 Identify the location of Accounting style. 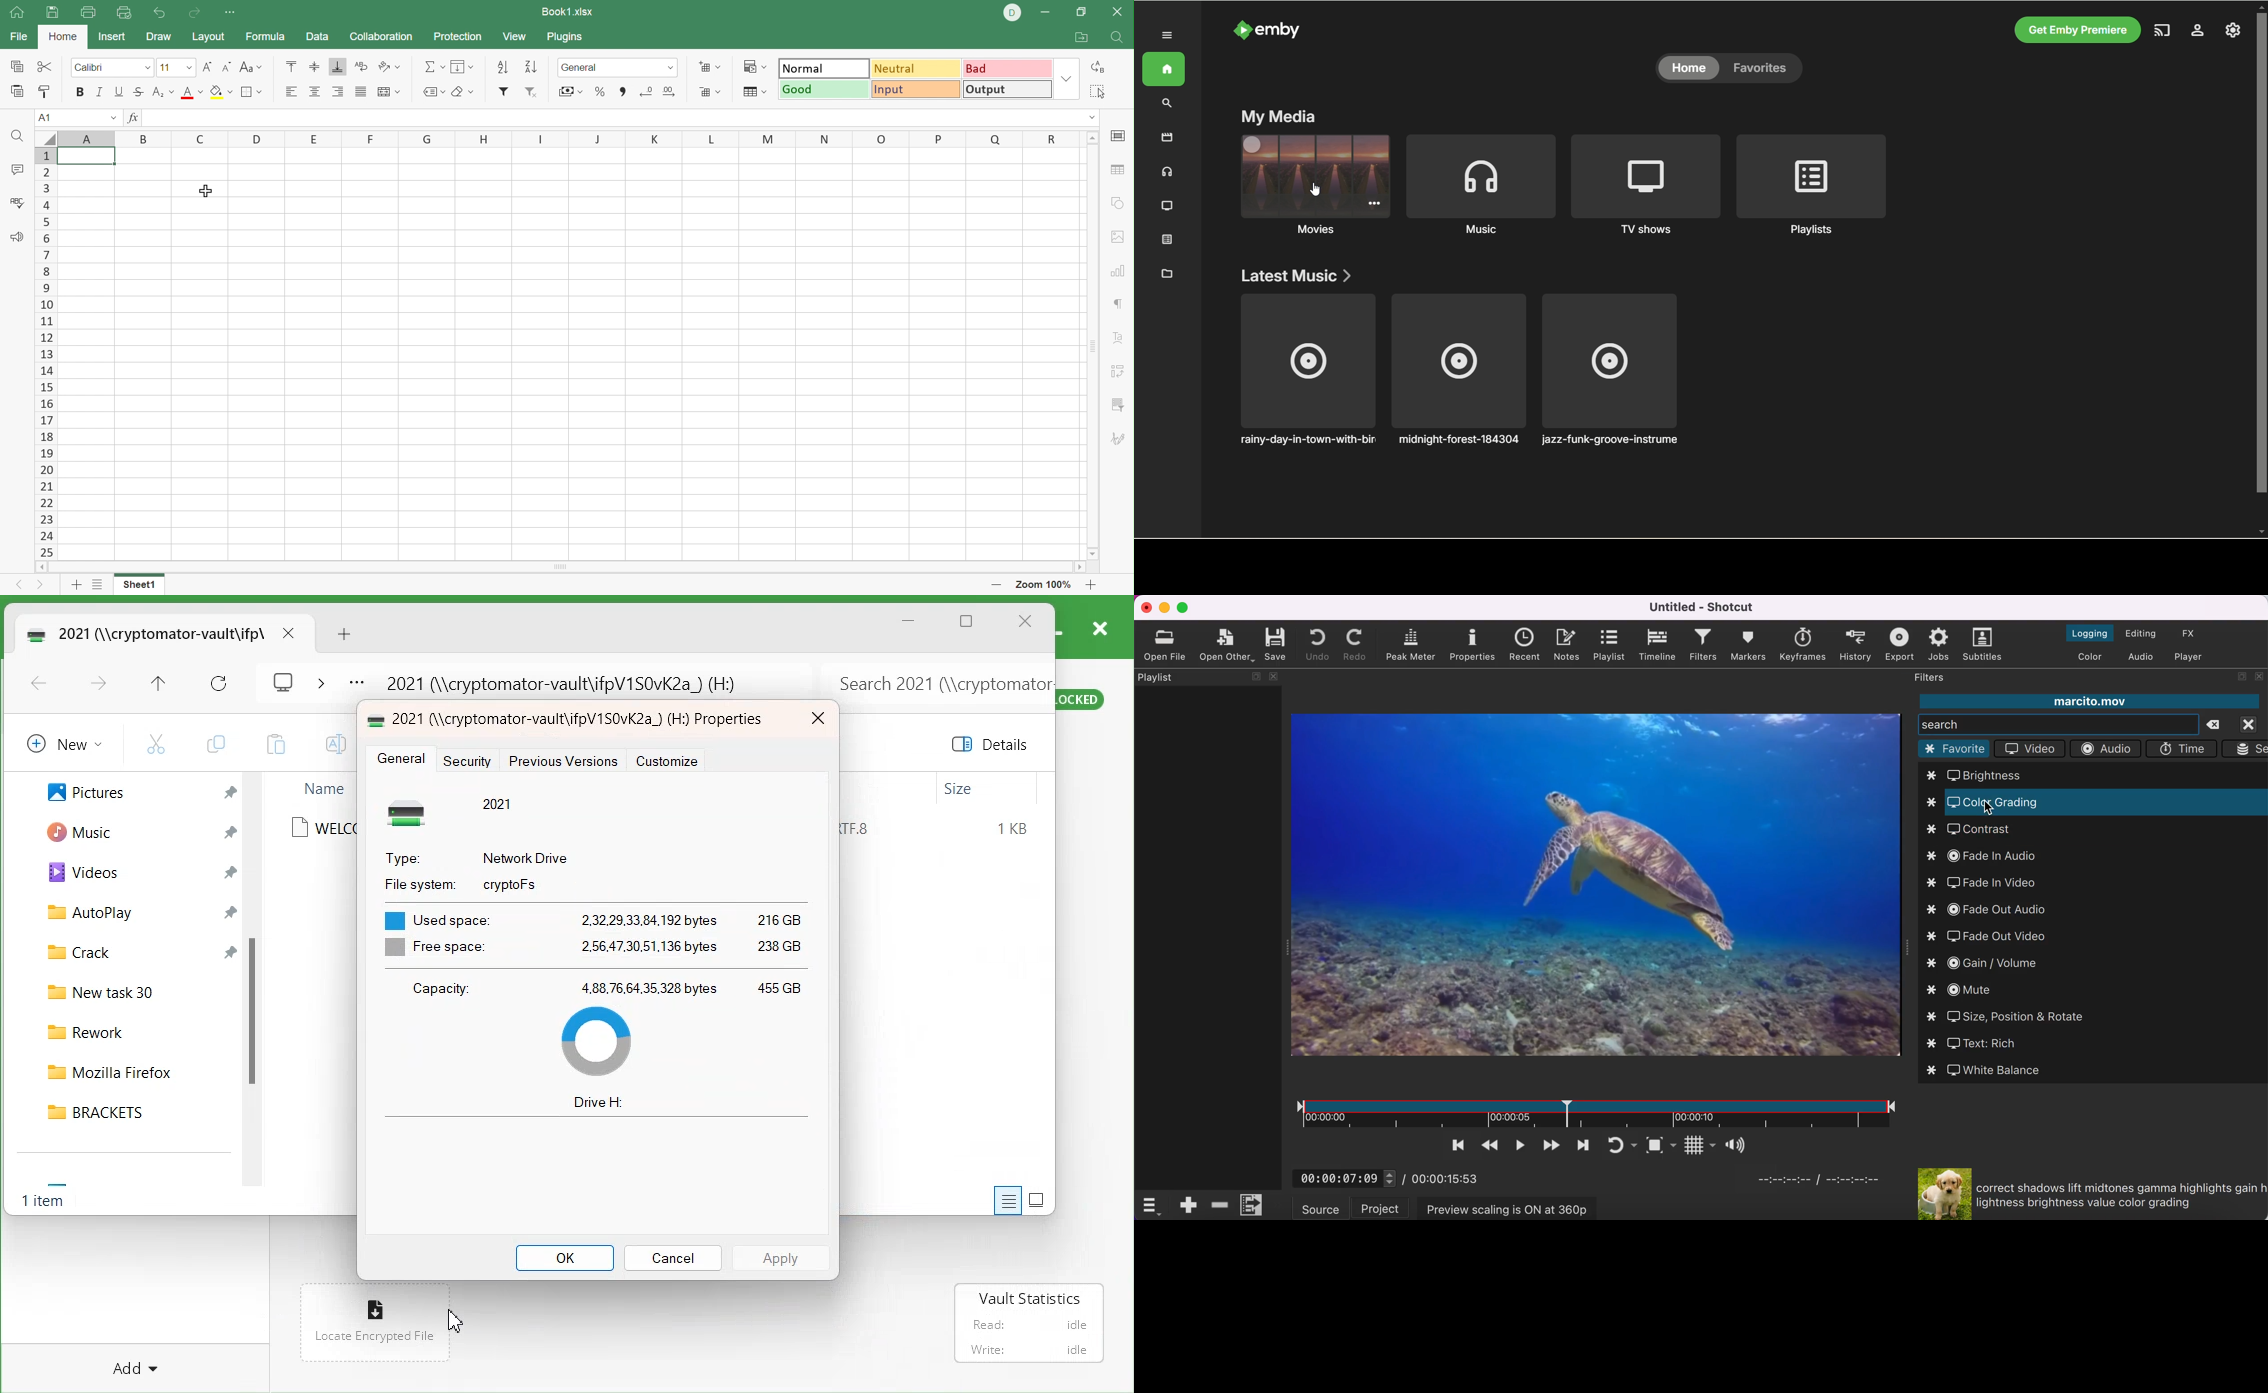
(569, 92).